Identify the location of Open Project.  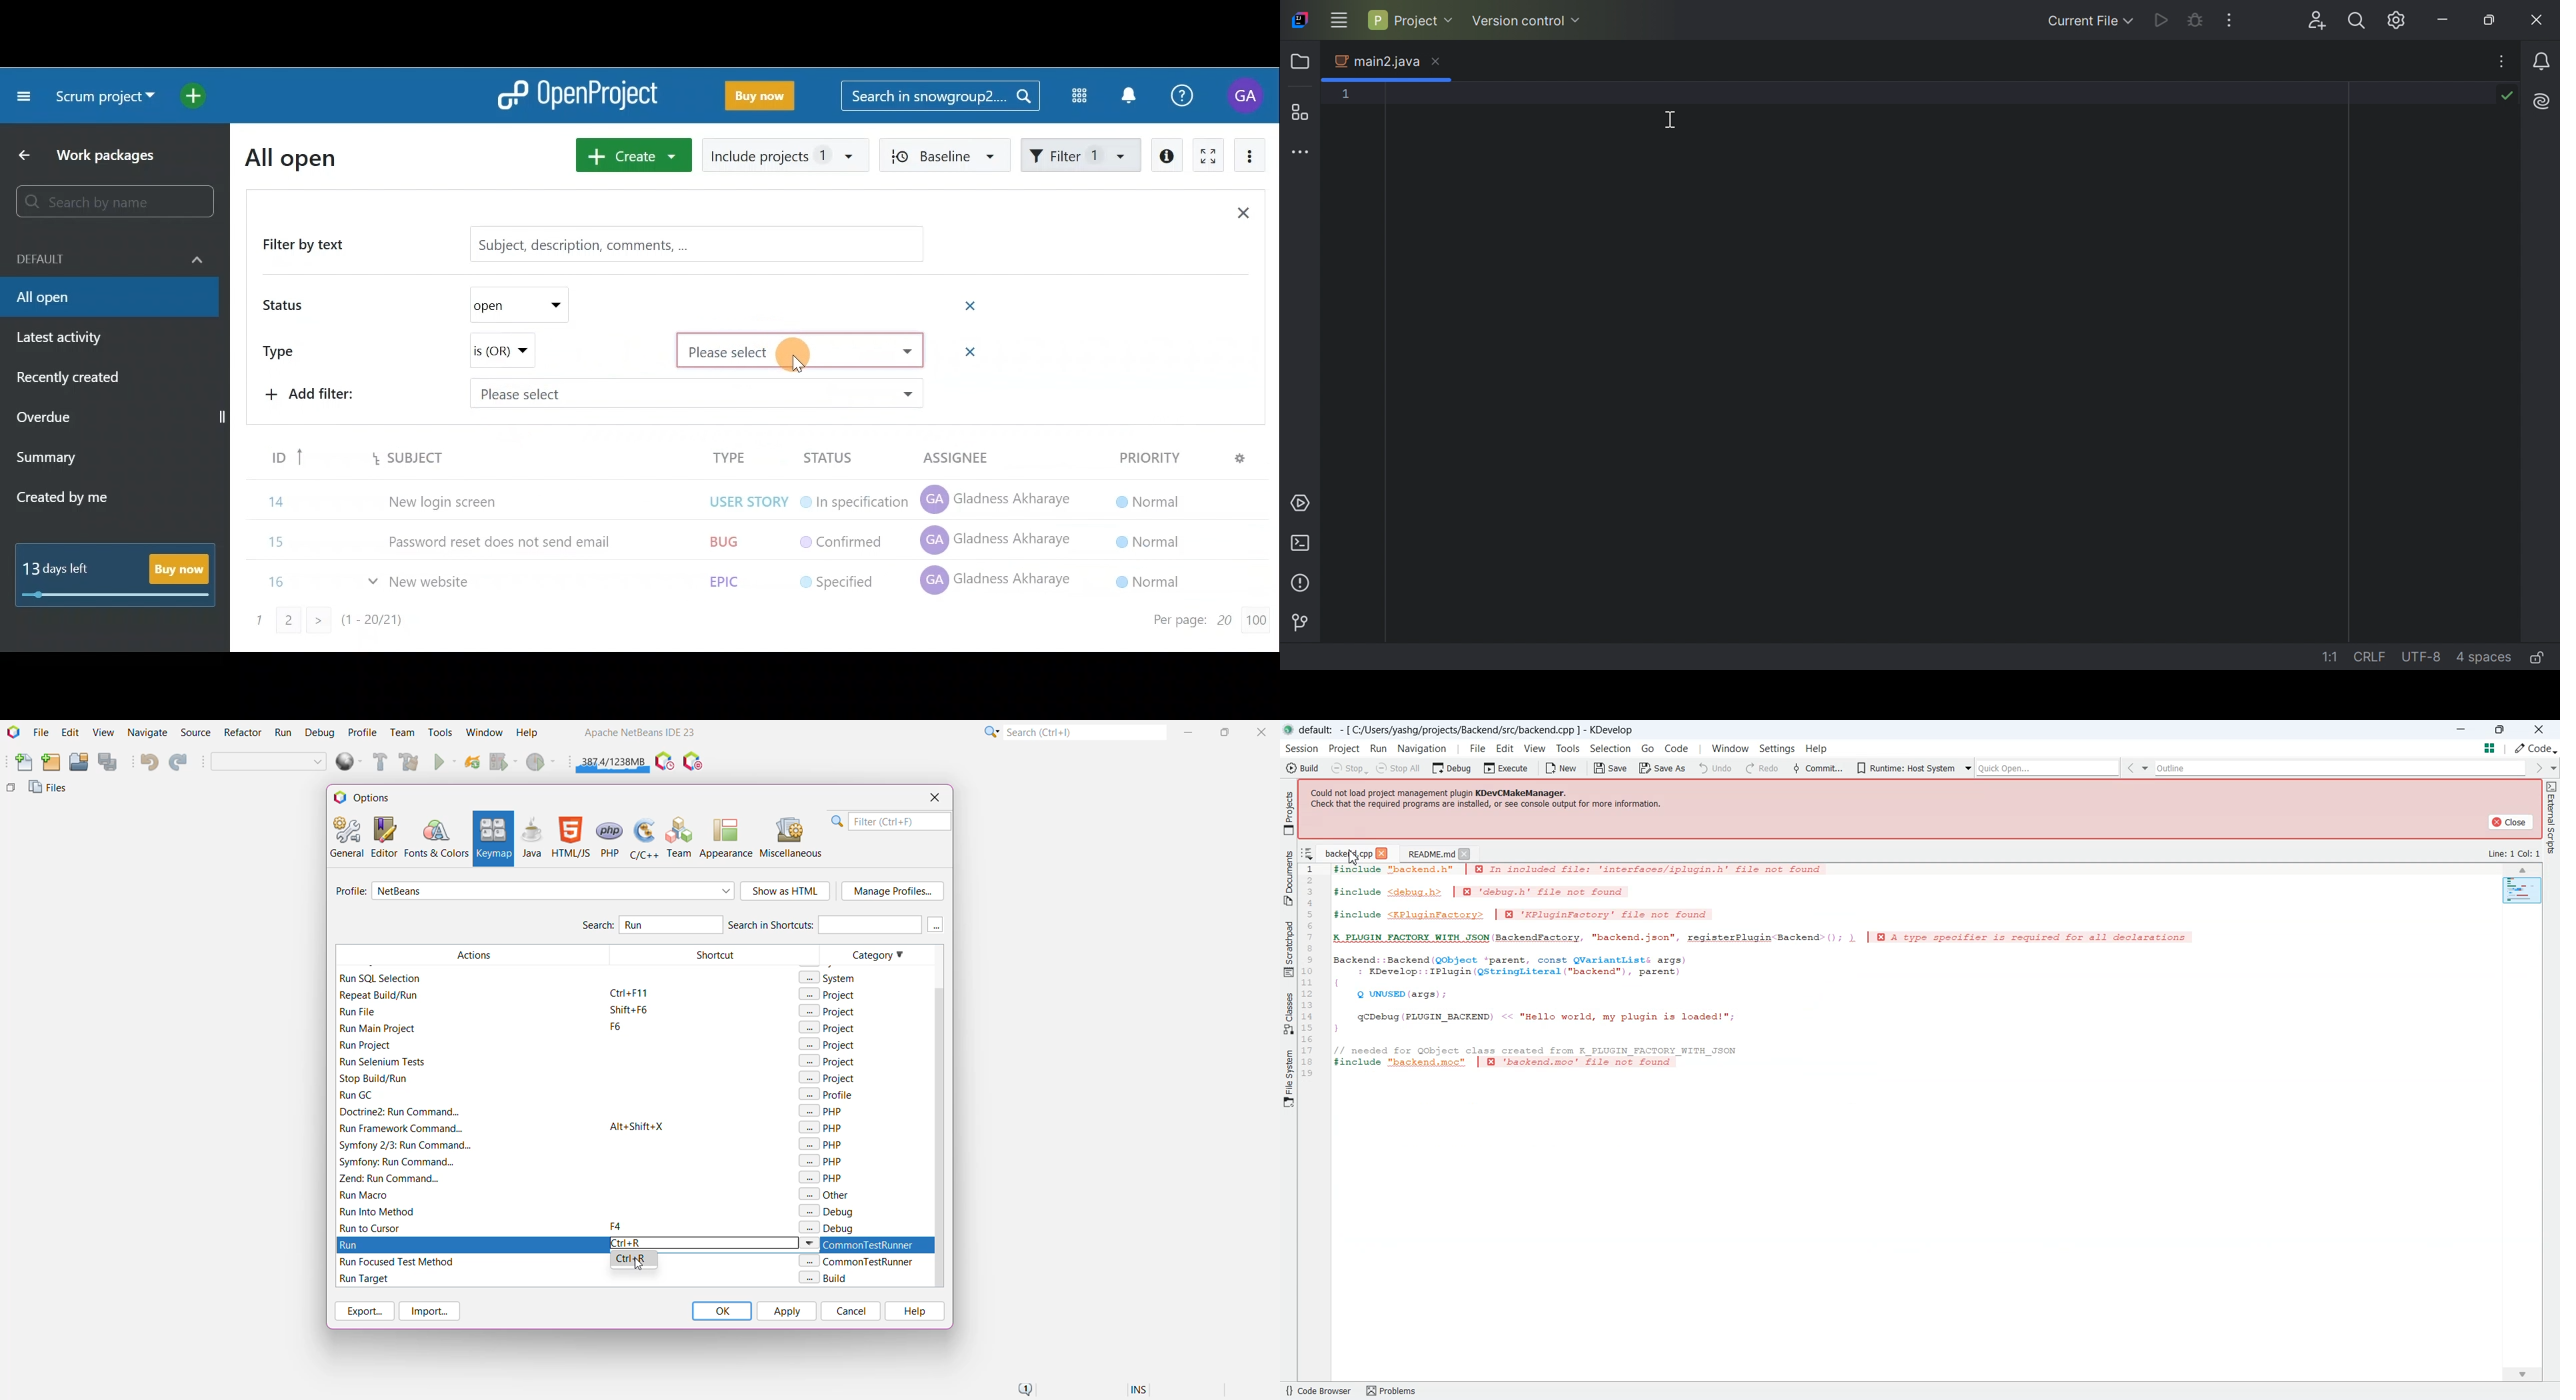
(78, 763).